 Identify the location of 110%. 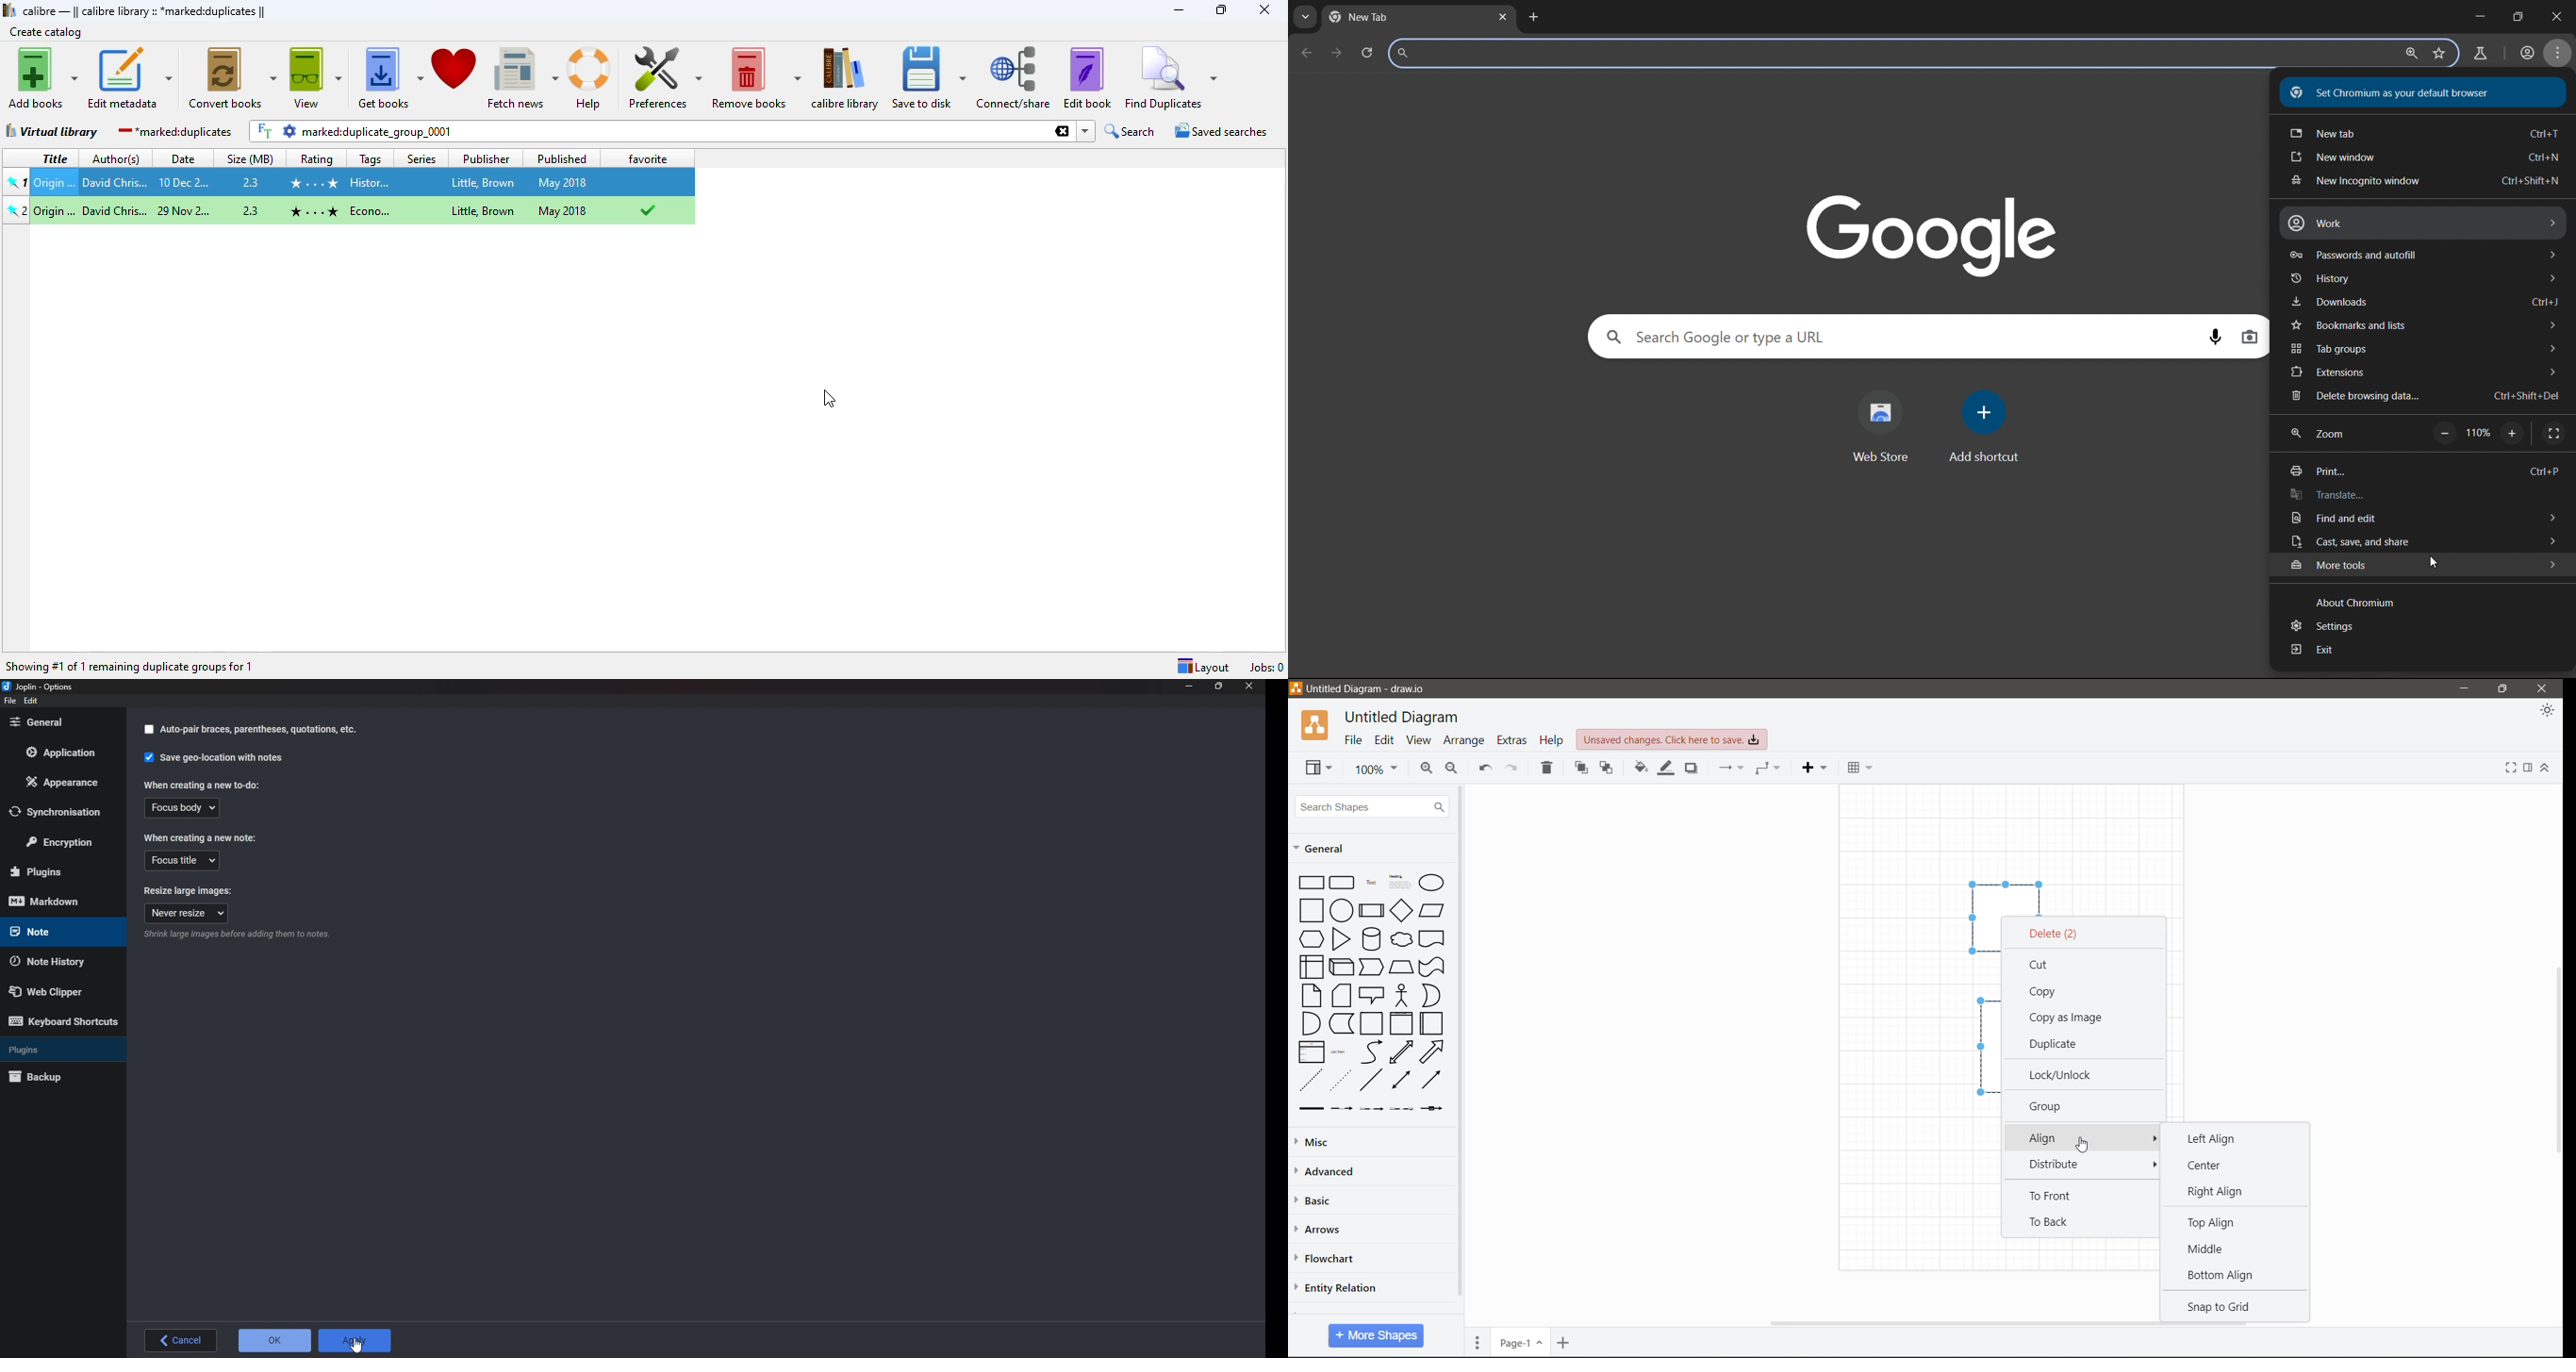
(2477, 435).